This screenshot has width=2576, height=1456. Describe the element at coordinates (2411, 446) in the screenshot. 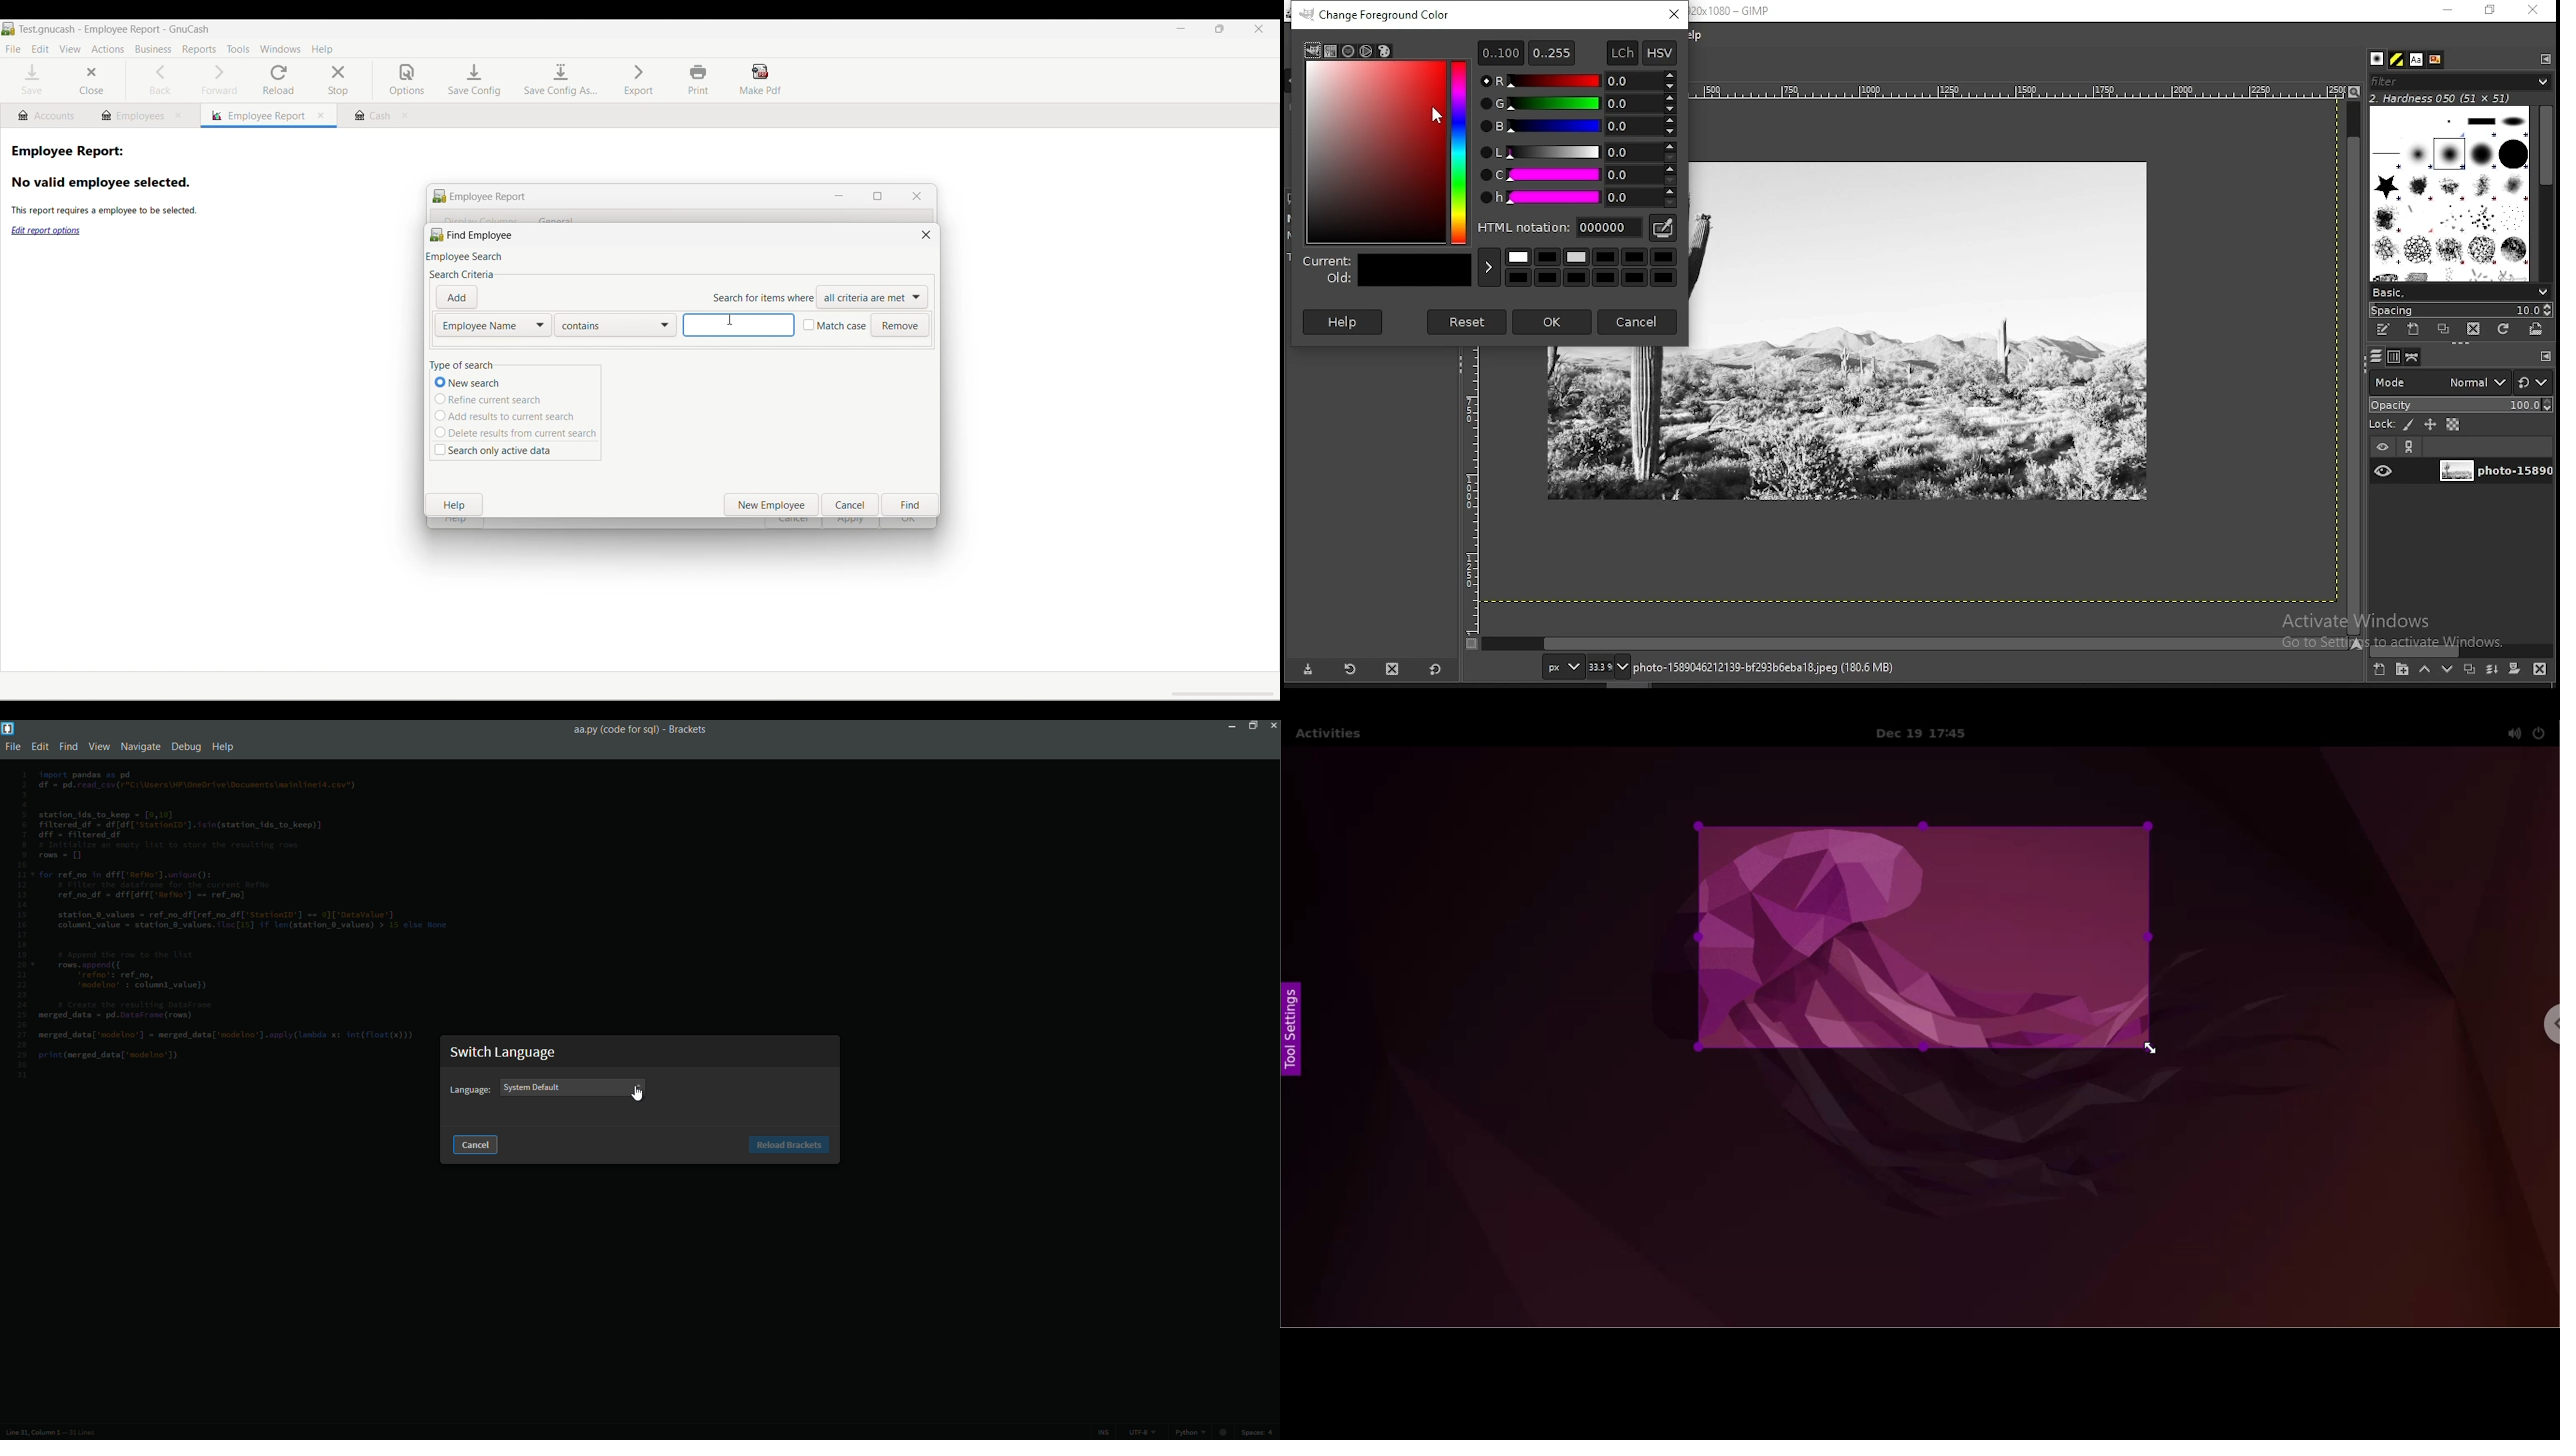

I see `link` at that location.